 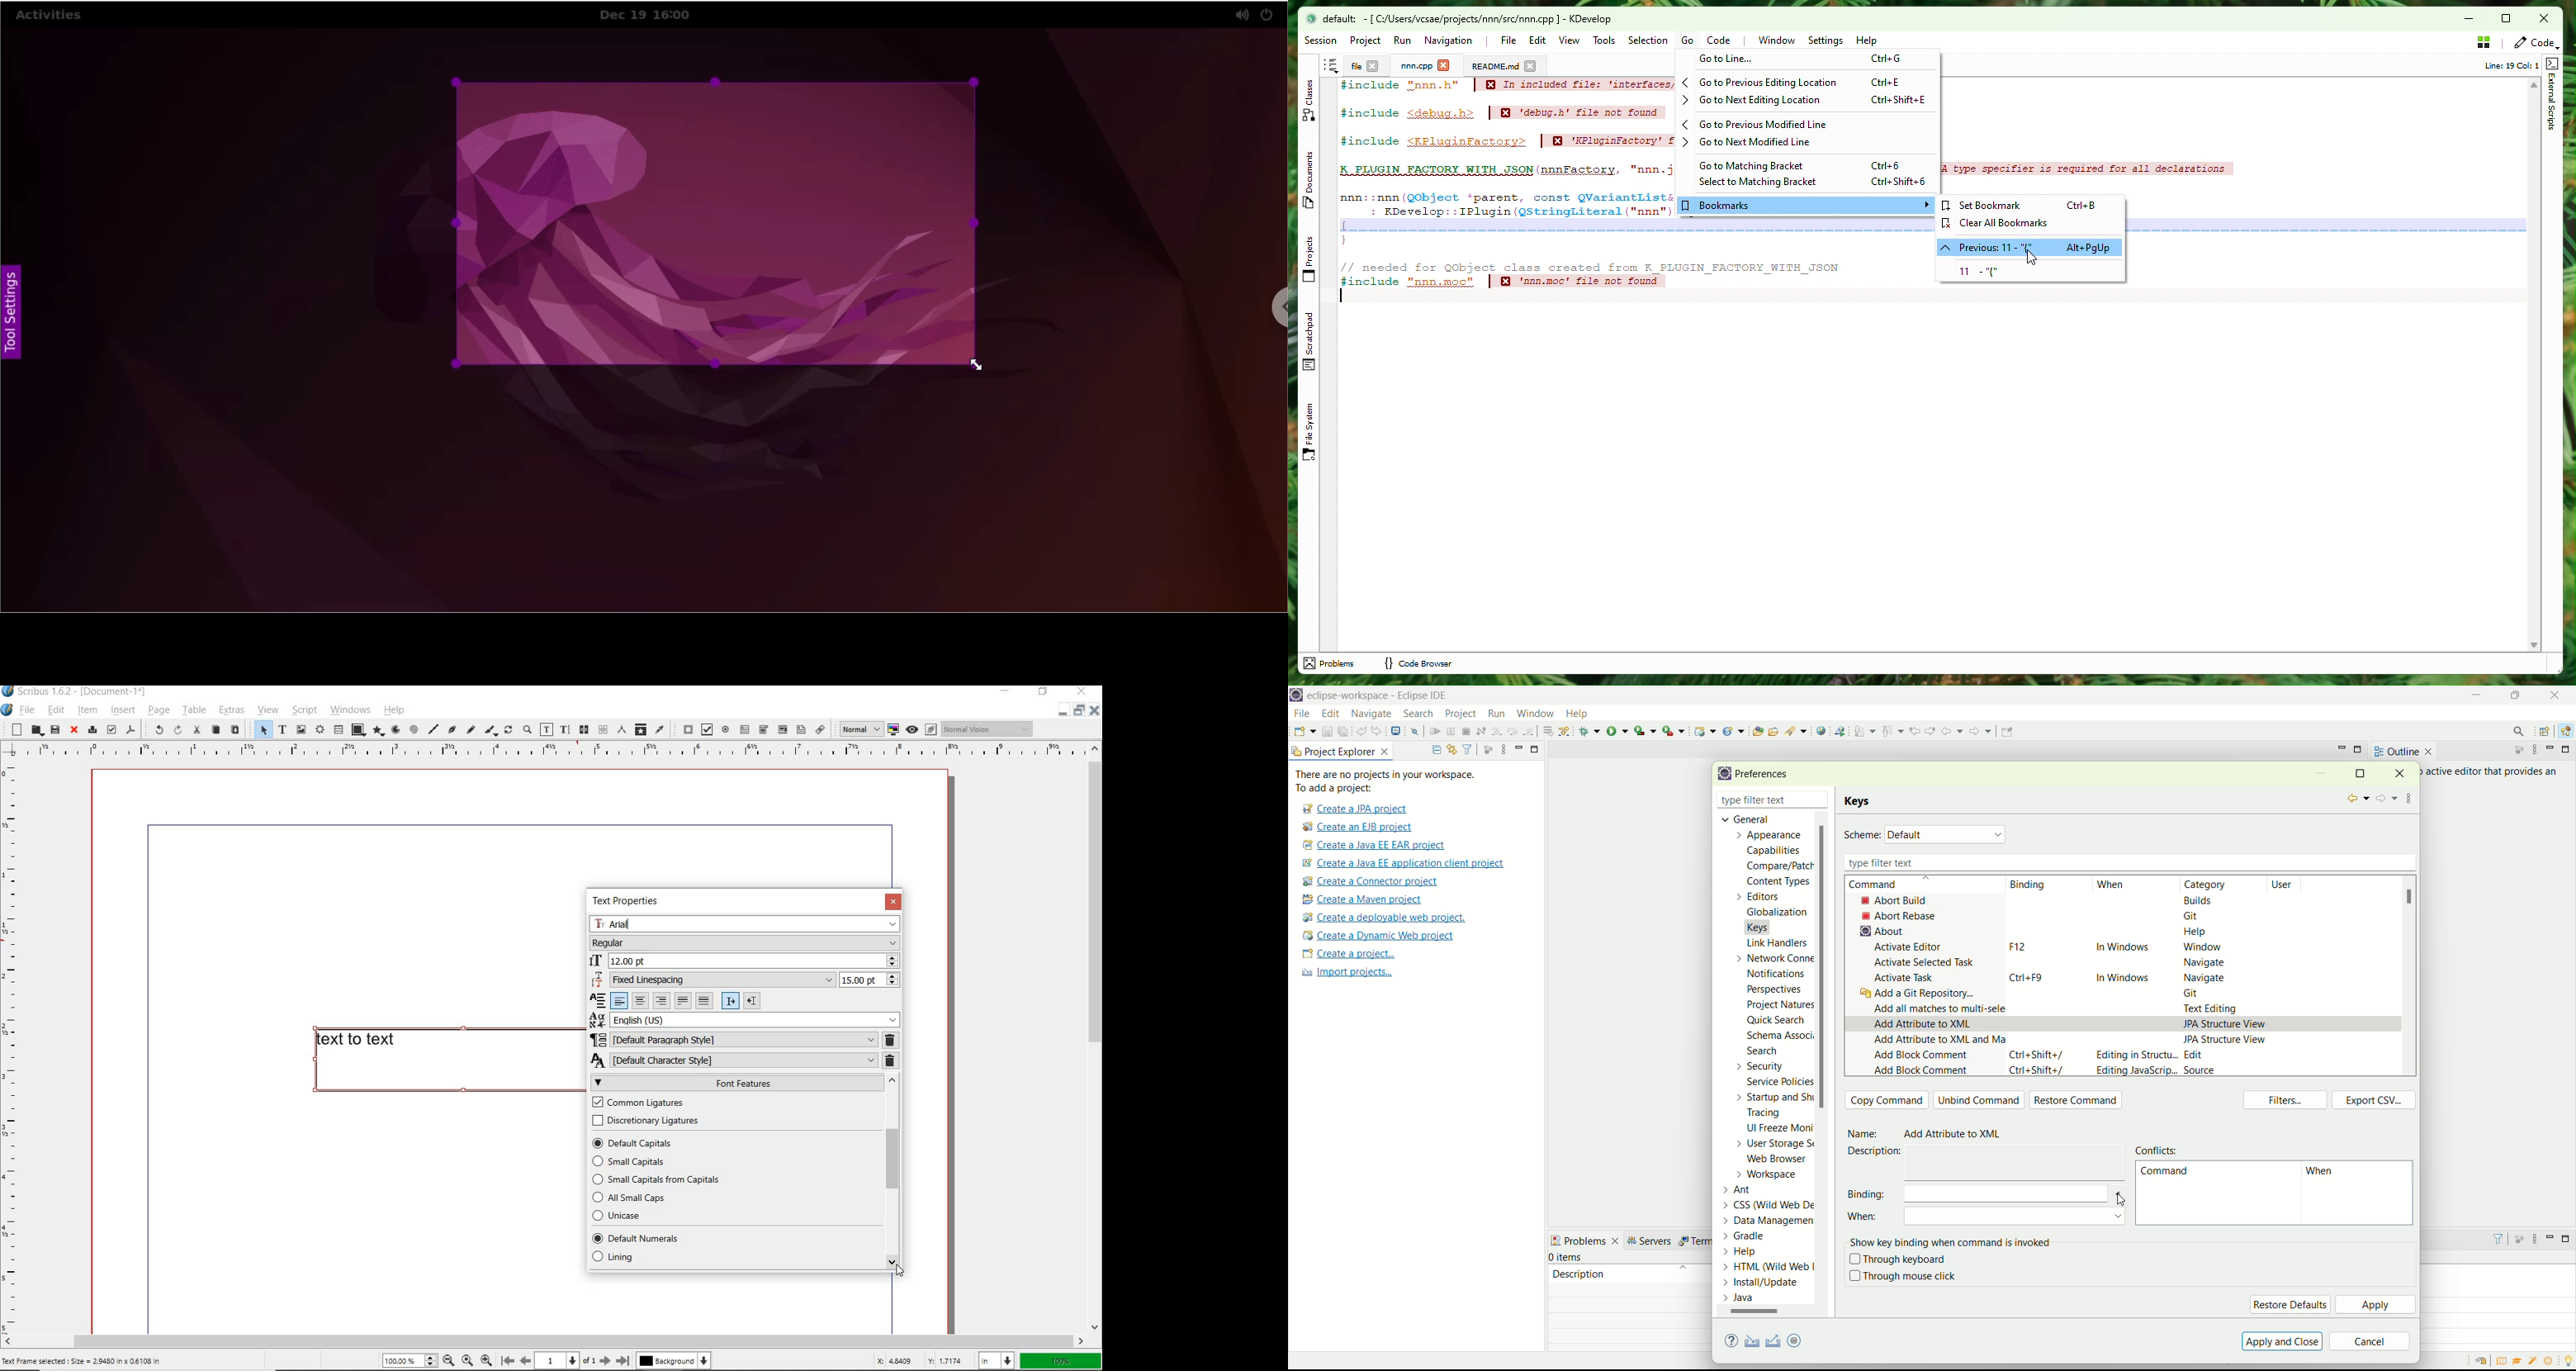 I want to click on 12.00 pt, so click(x=744, y=961).